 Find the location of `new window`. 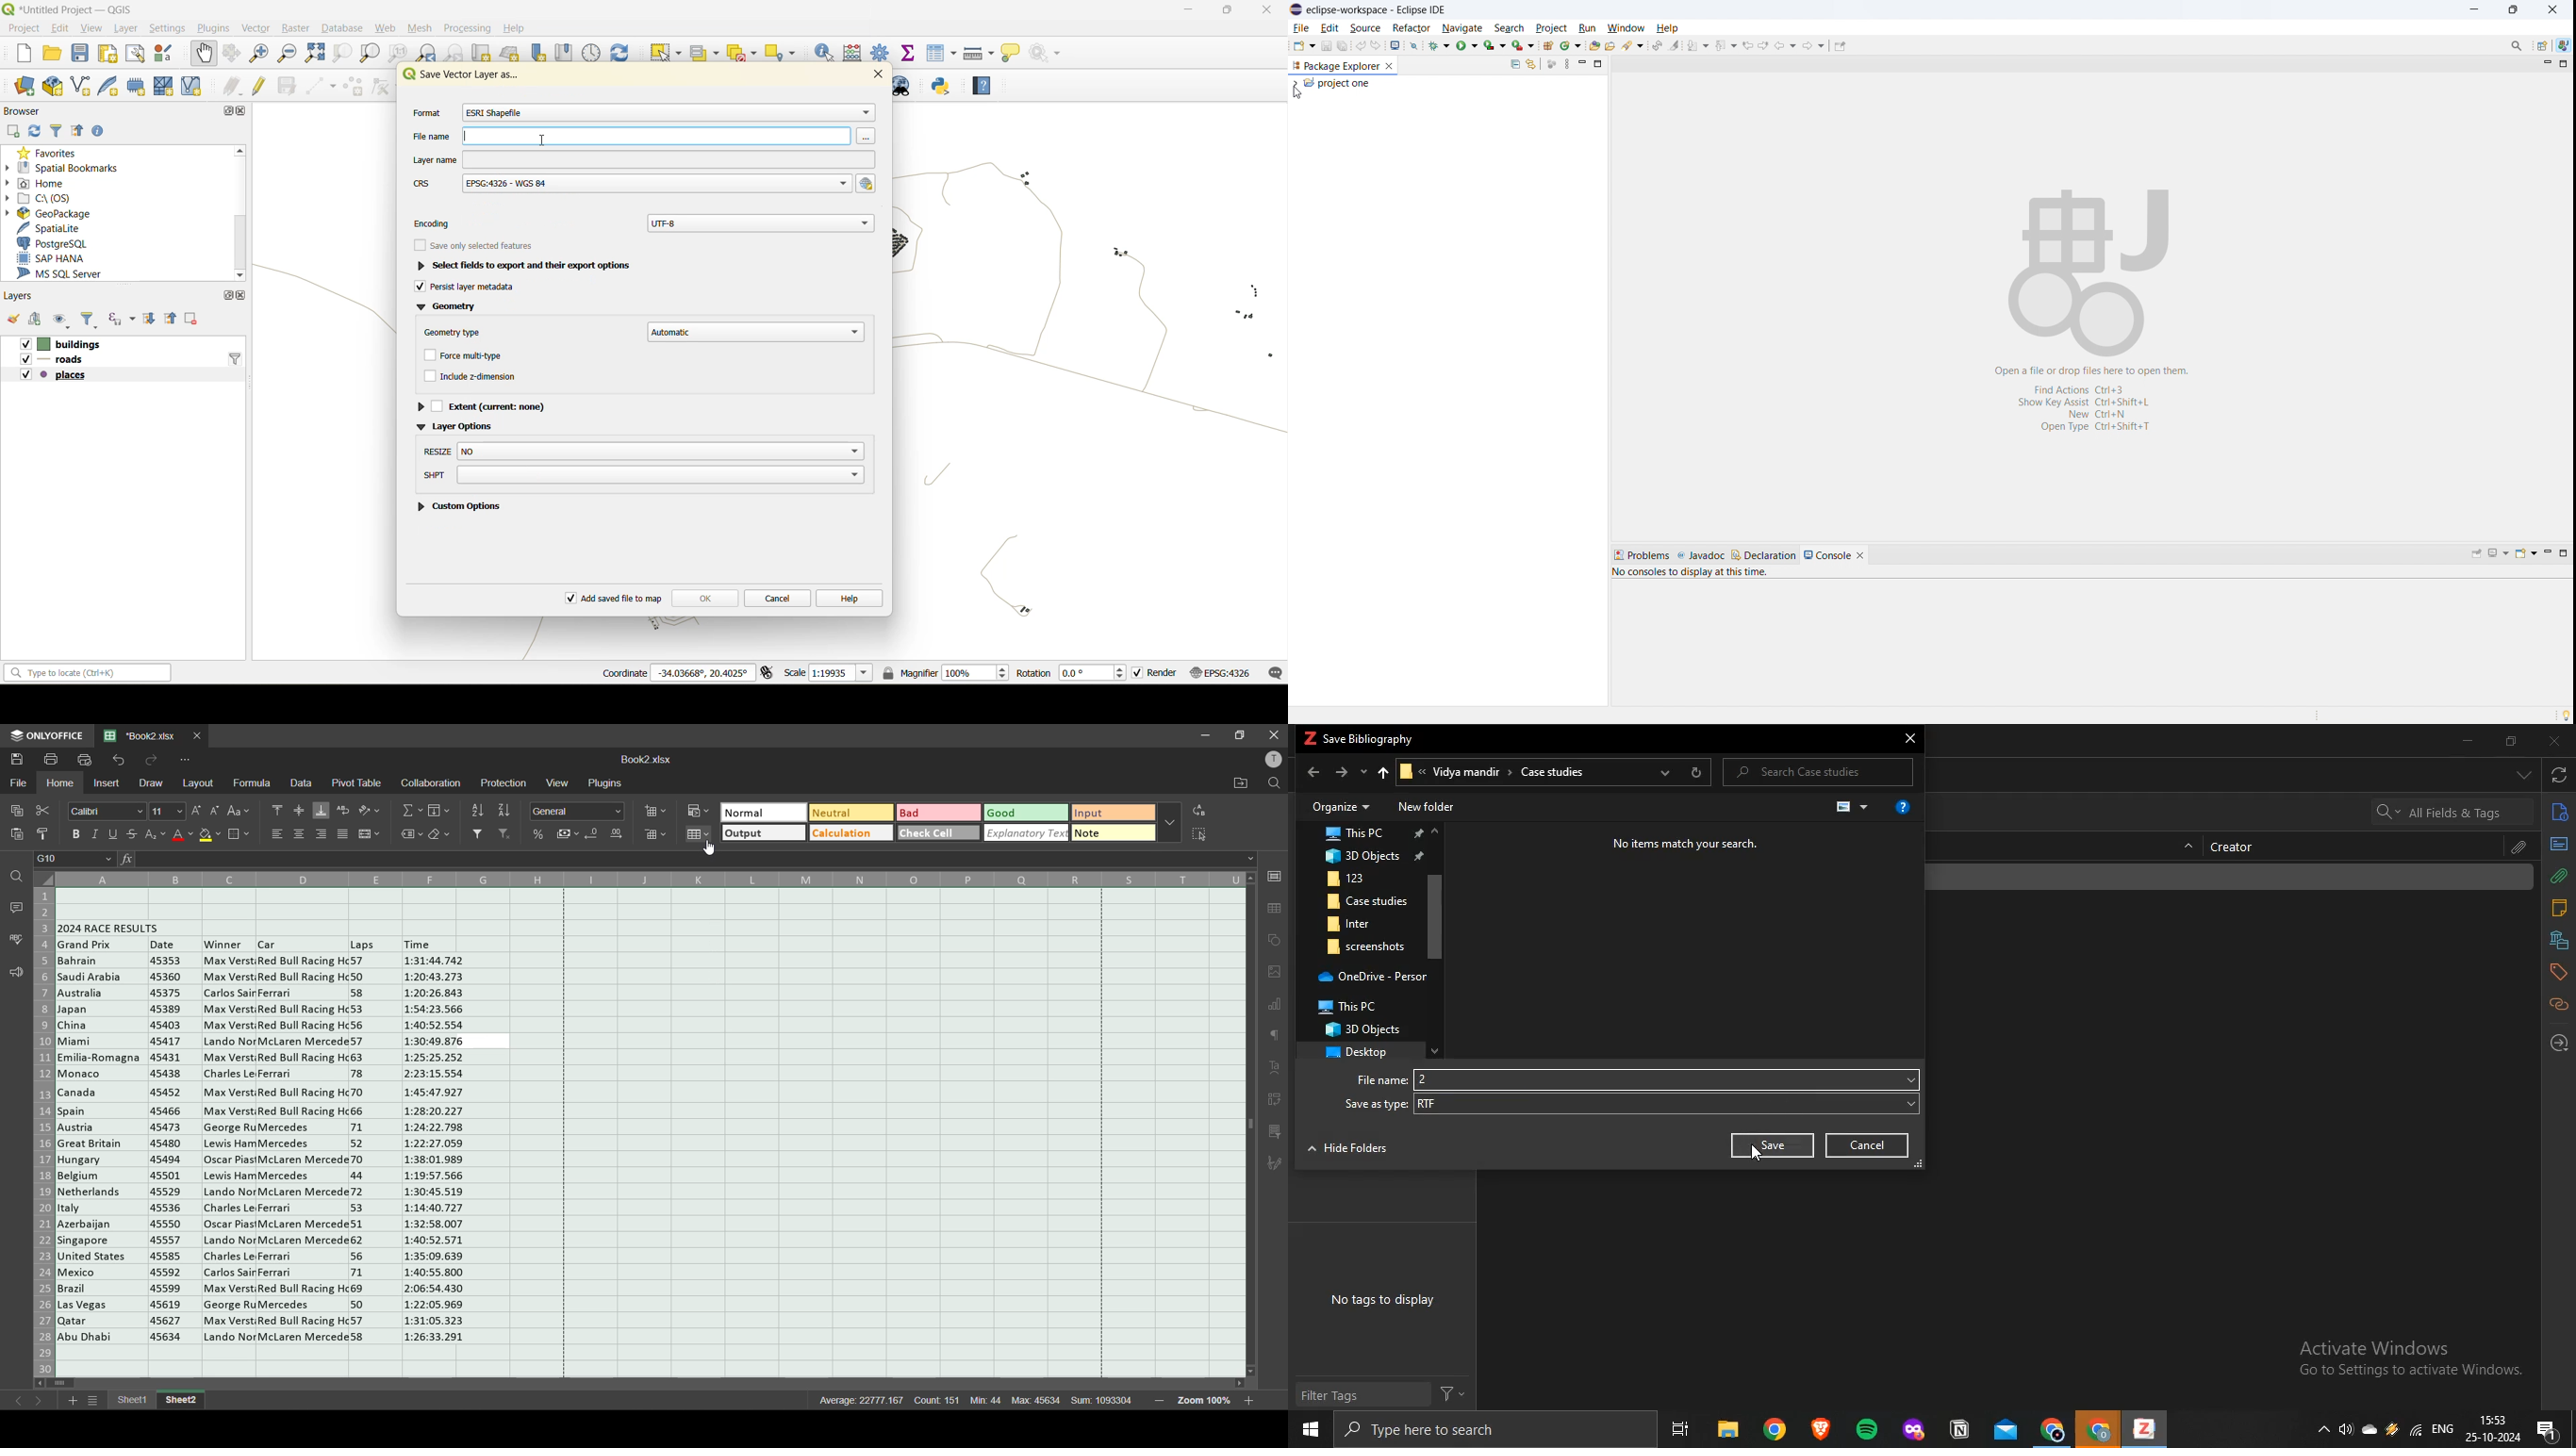

new window is located at coordinates (1578, 46).